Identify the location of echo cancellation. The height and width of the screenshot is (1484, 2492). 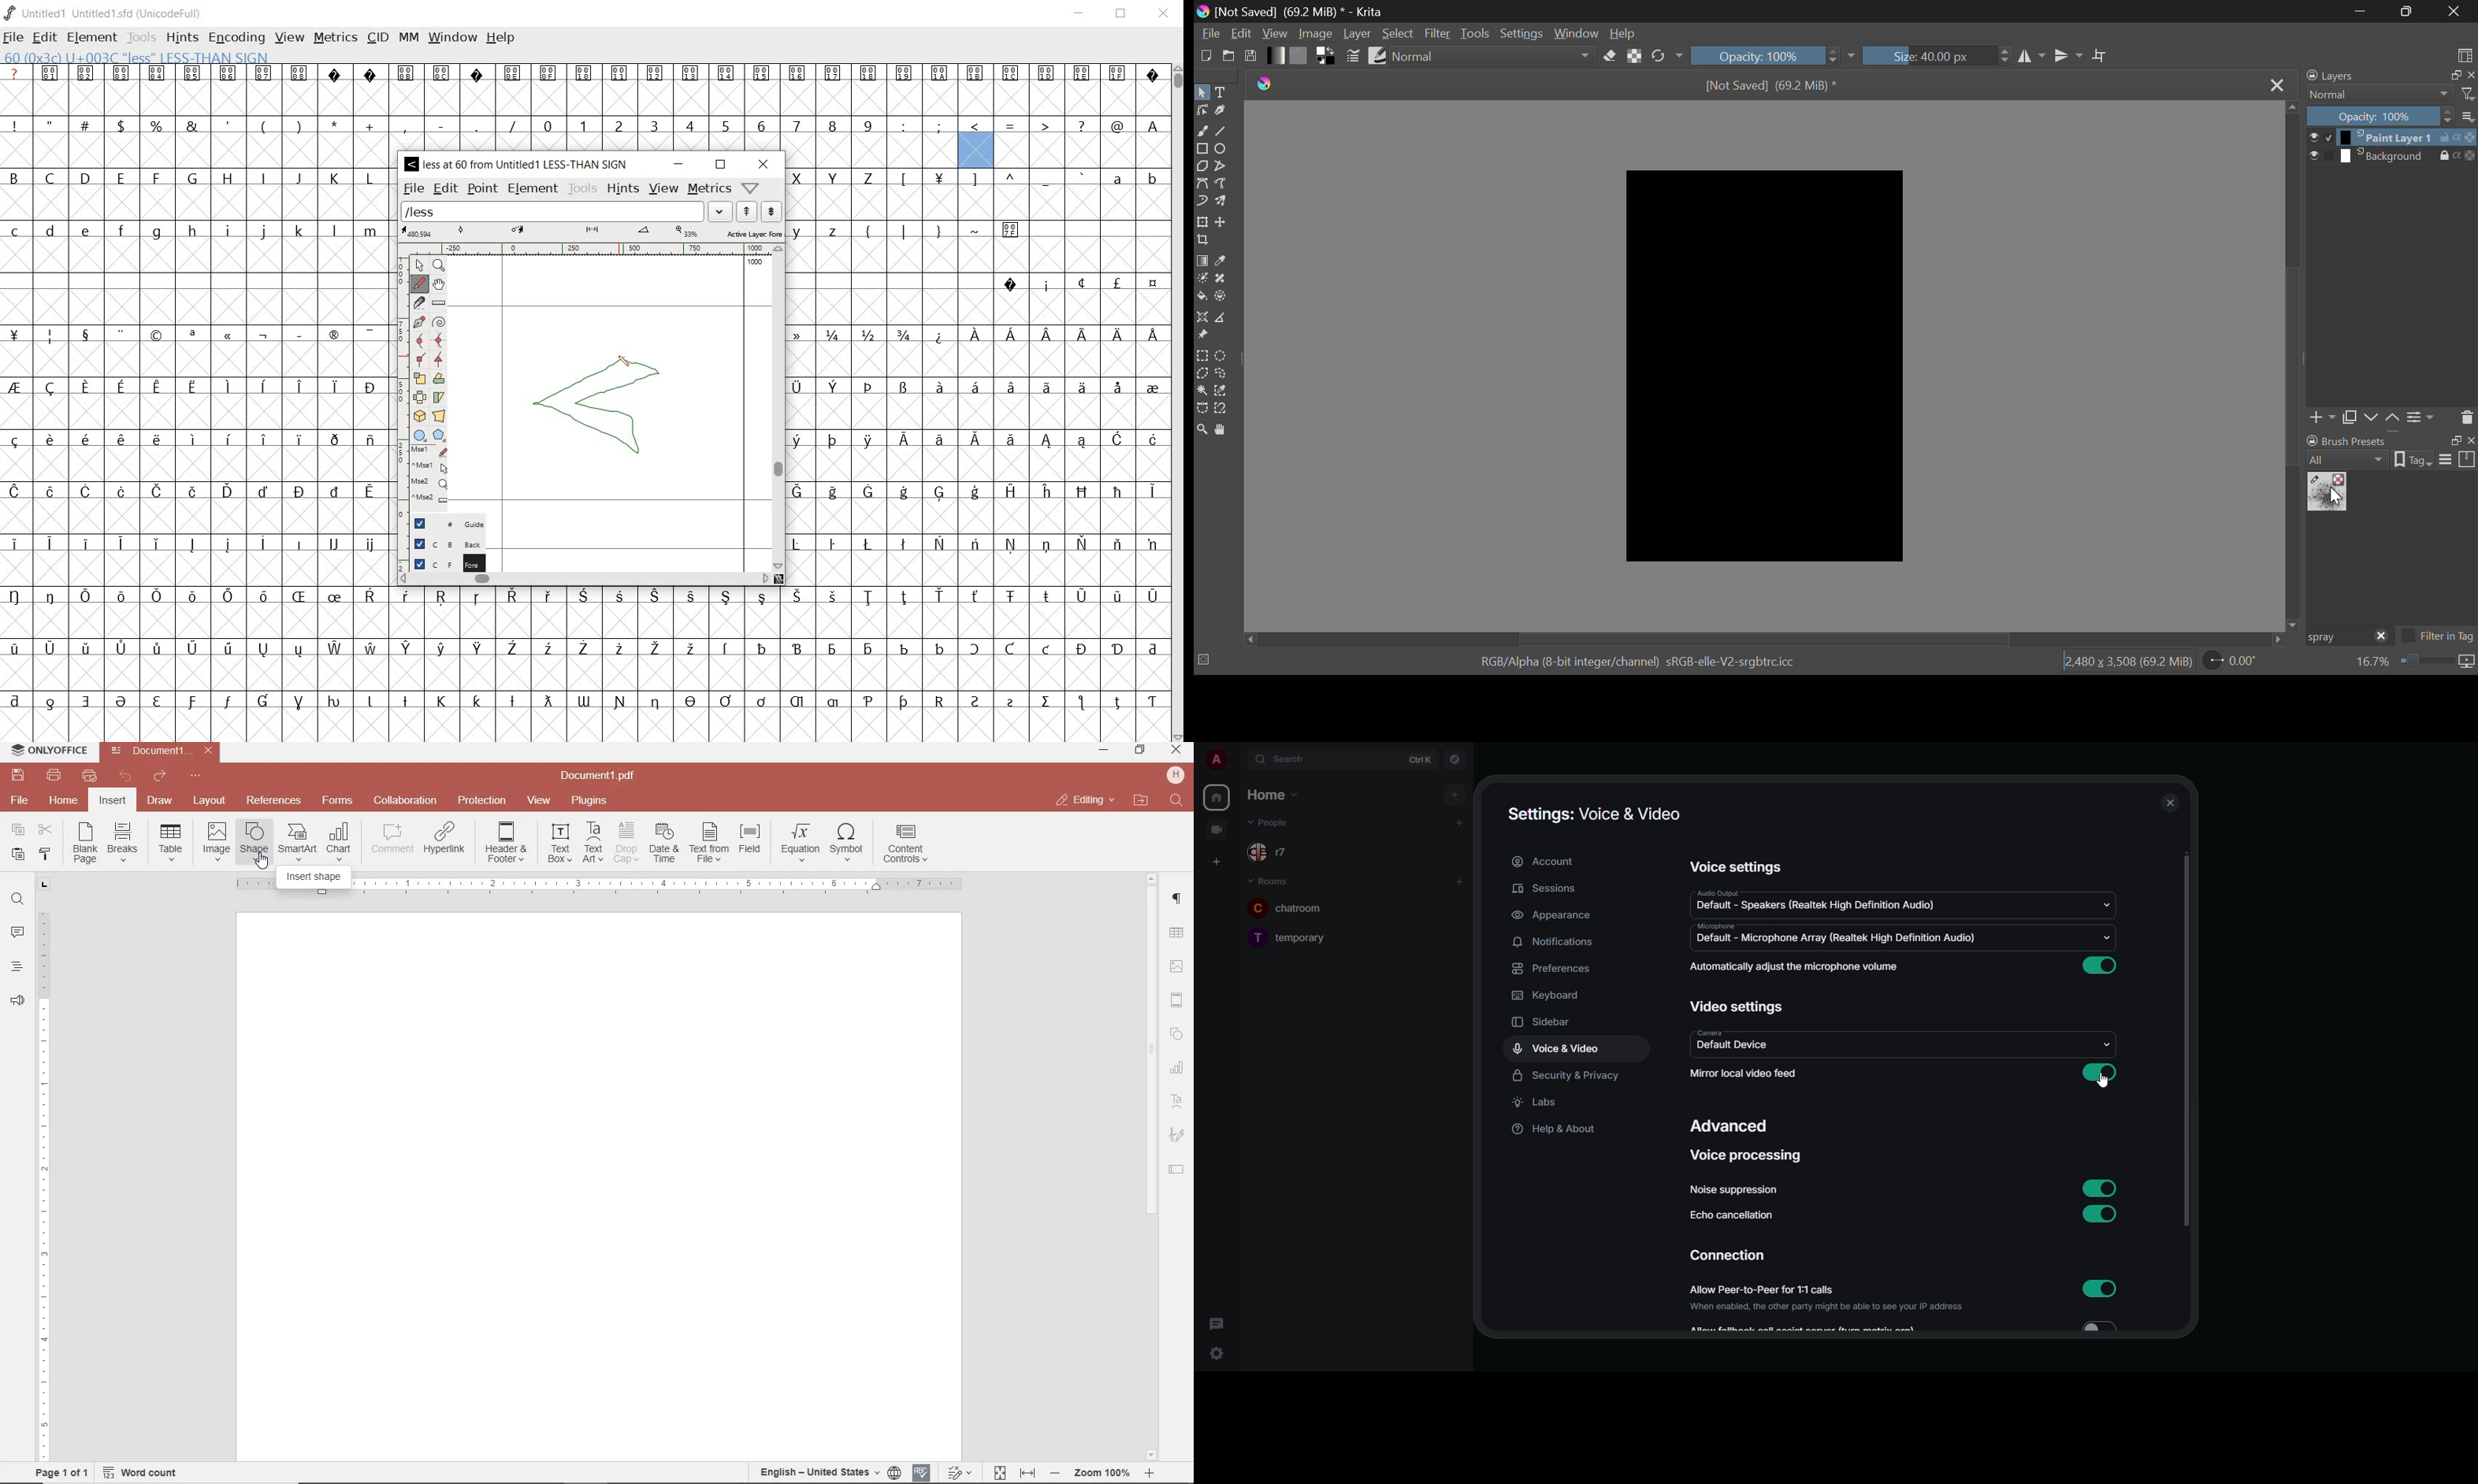
(1734, 1215).